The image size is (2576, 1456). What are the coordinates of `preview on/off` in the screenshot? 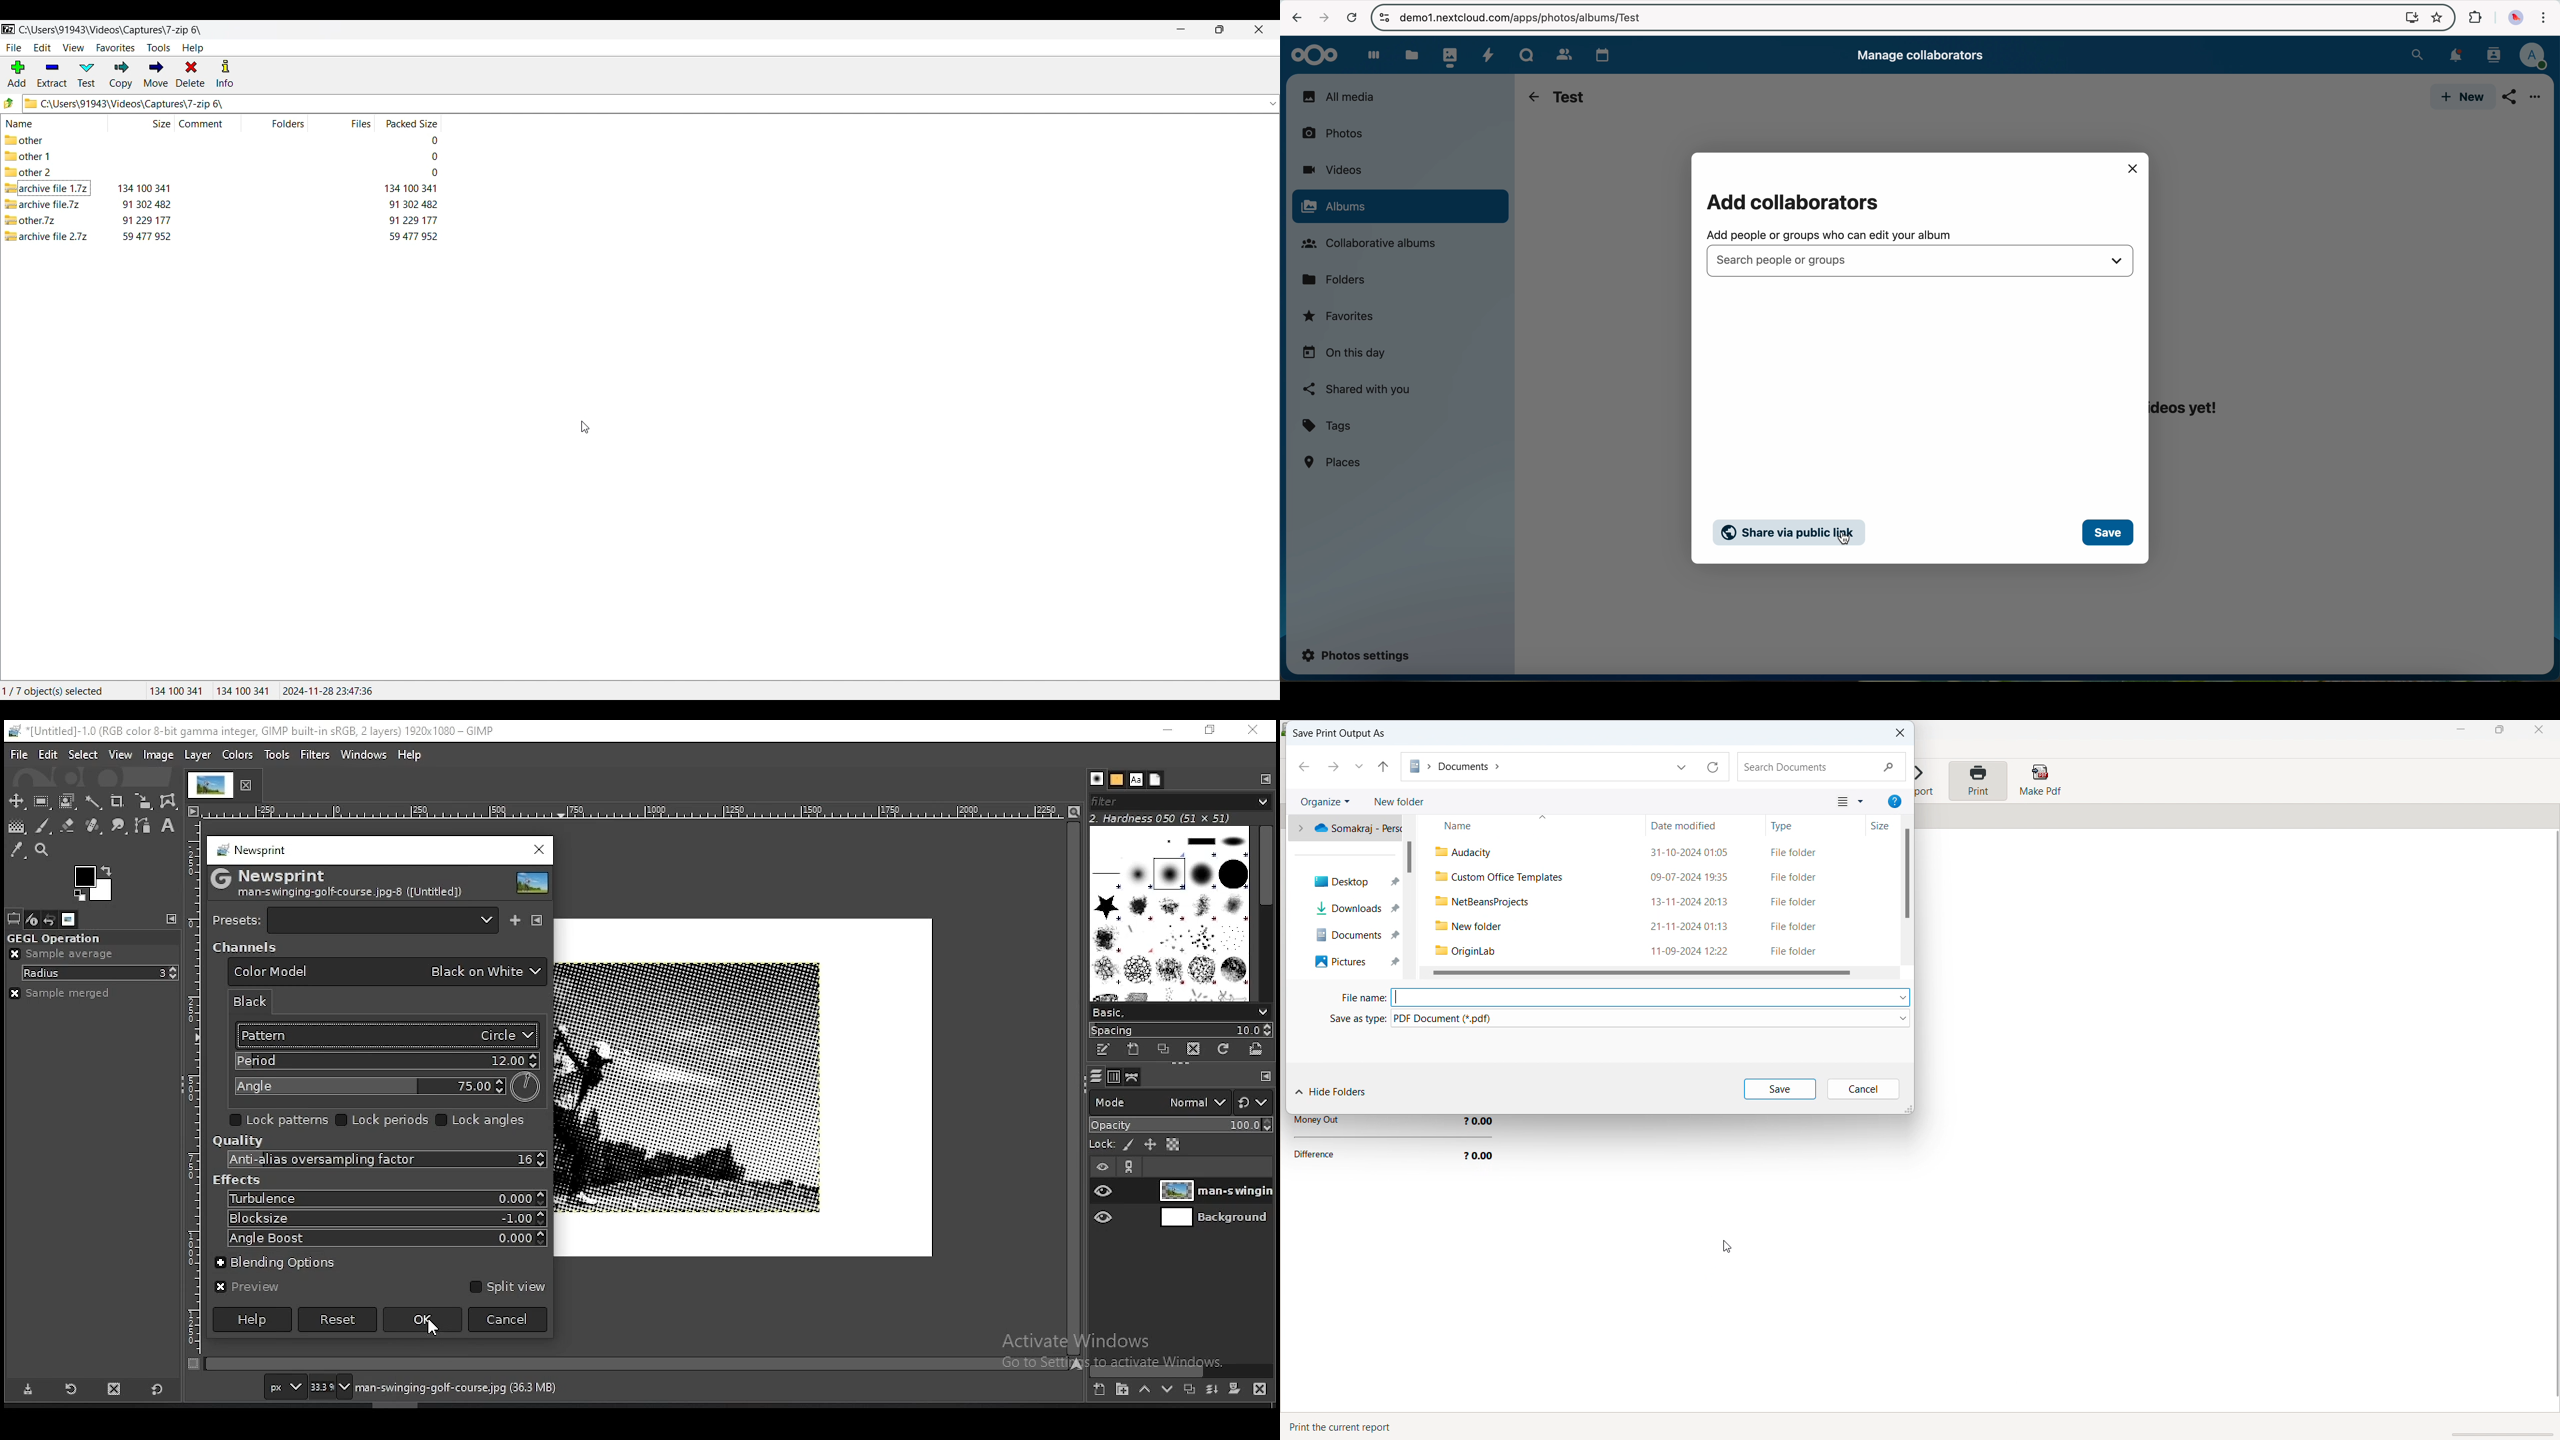 It's located at (247, 1288).